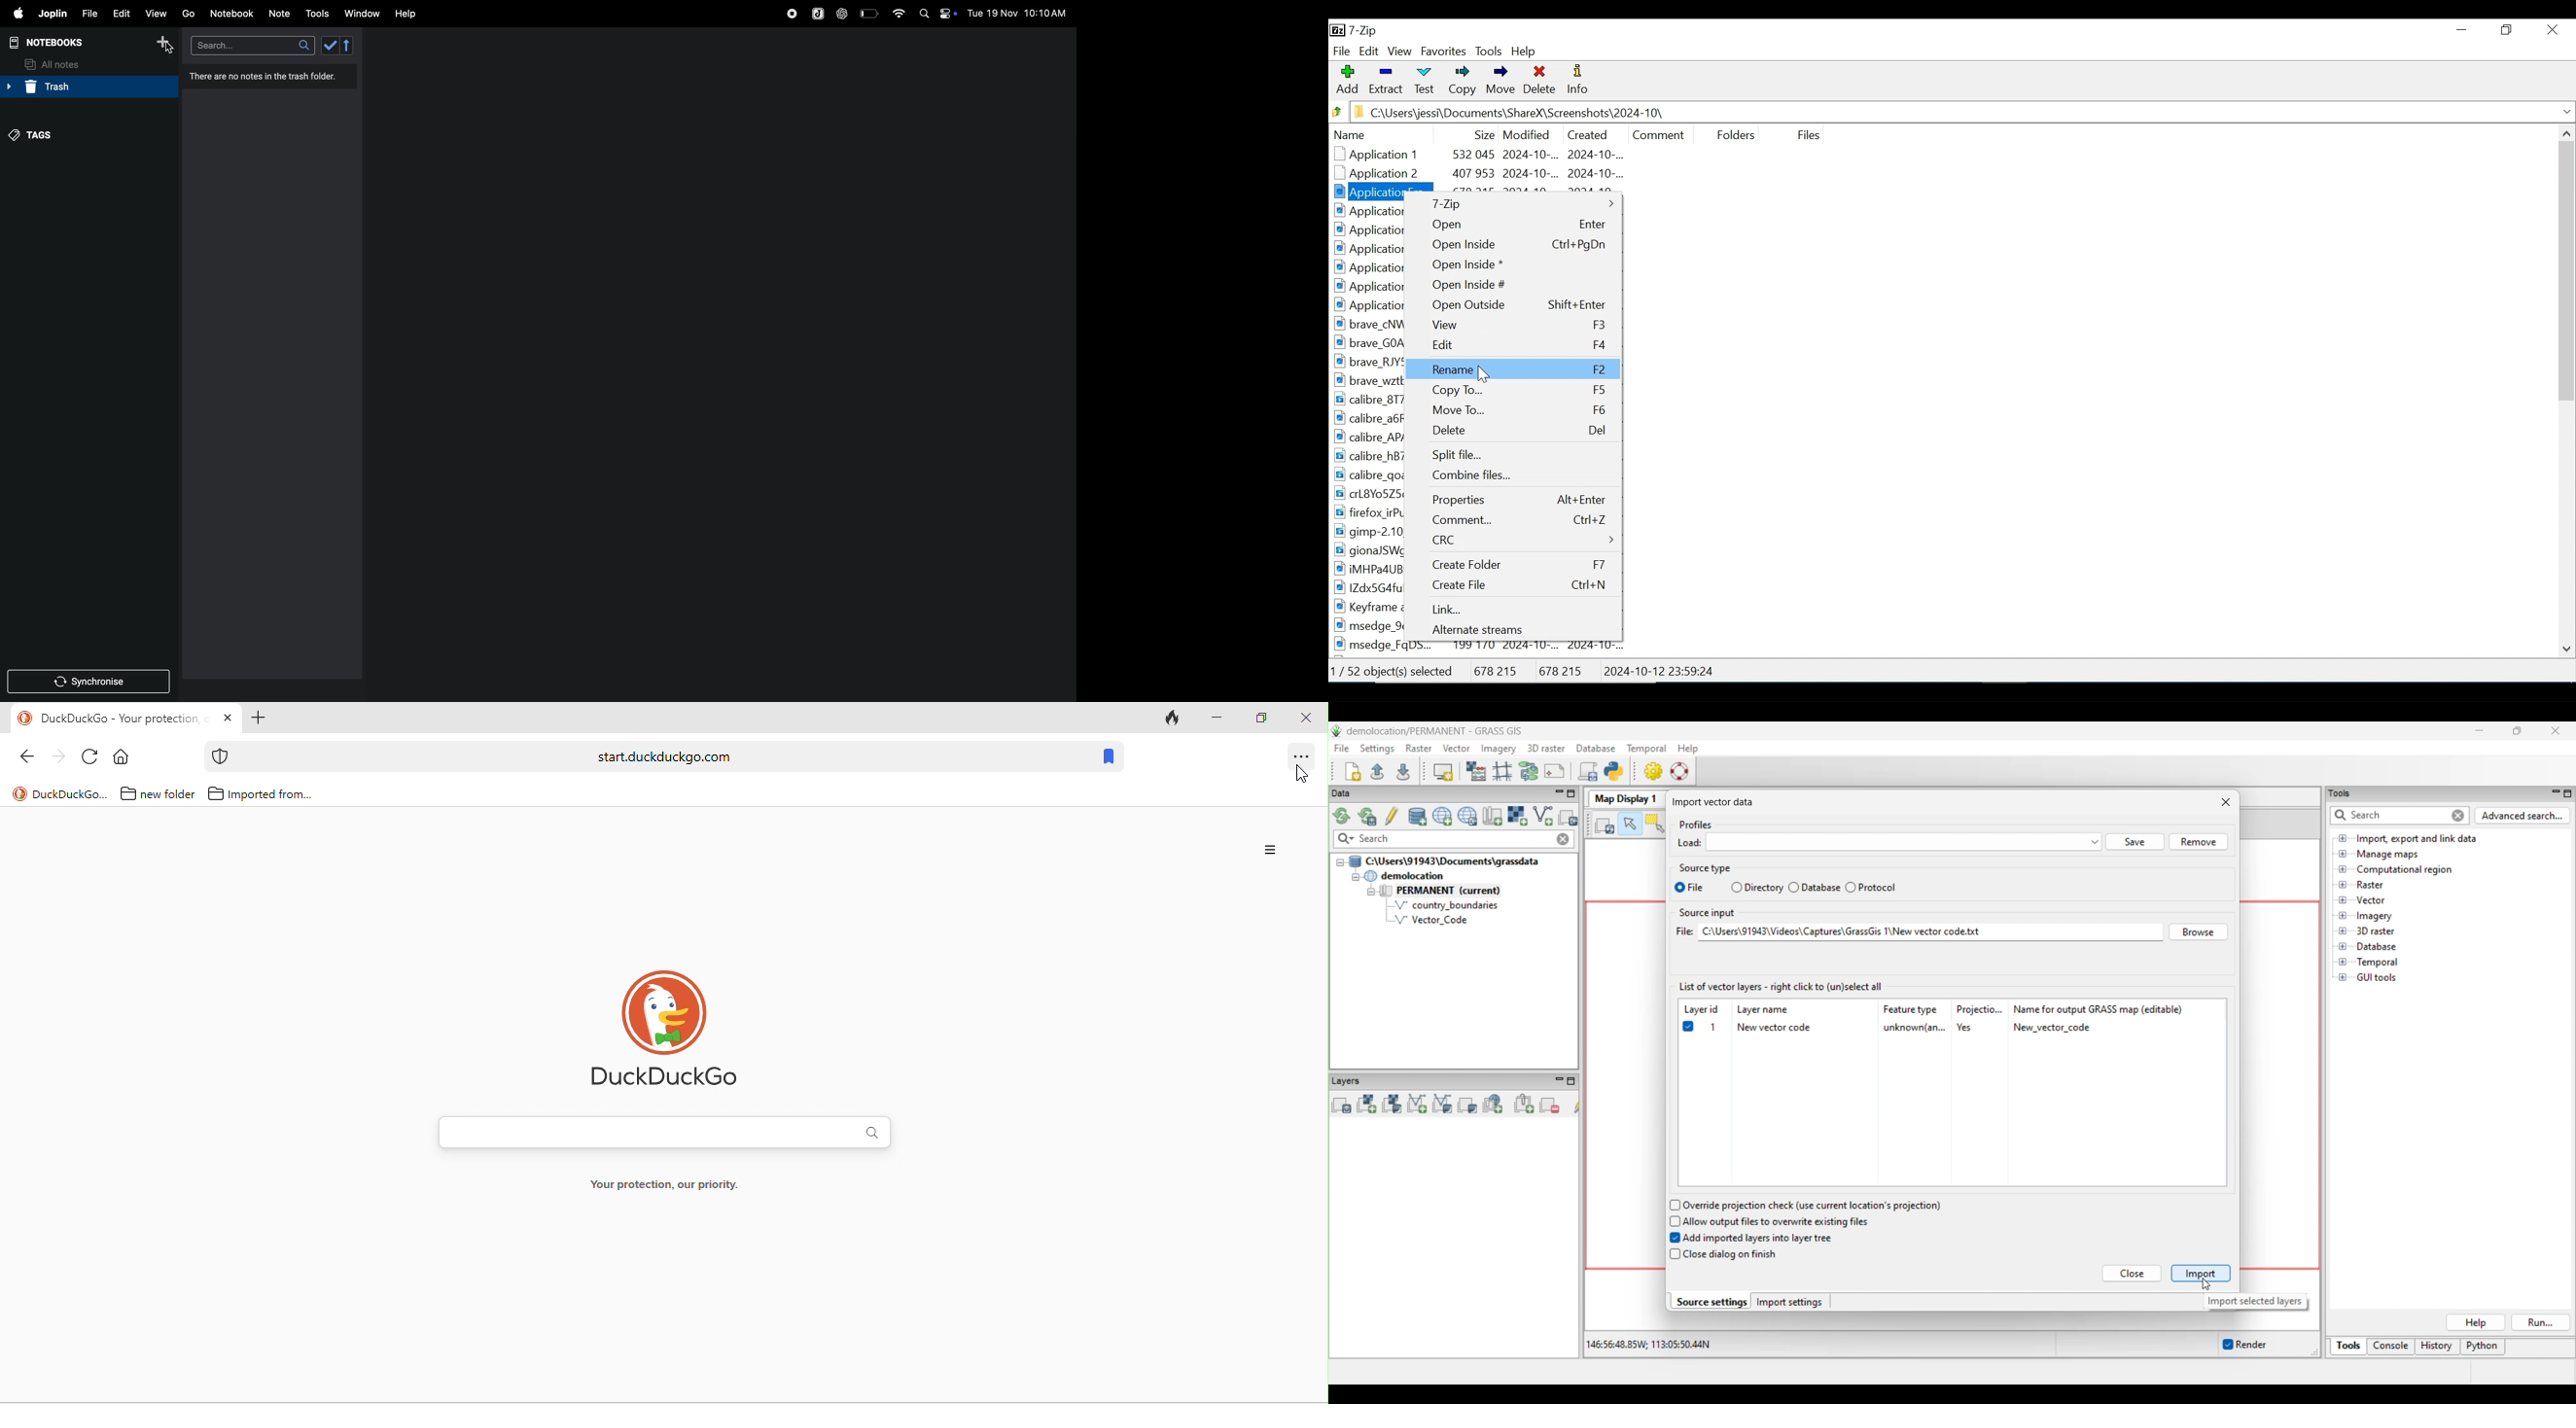 This screenshot has width=2576, height=1428. What do you see at coordinates (1579, 81) in the screenshot?
I see `Information` at bounding box center [1579, 81].